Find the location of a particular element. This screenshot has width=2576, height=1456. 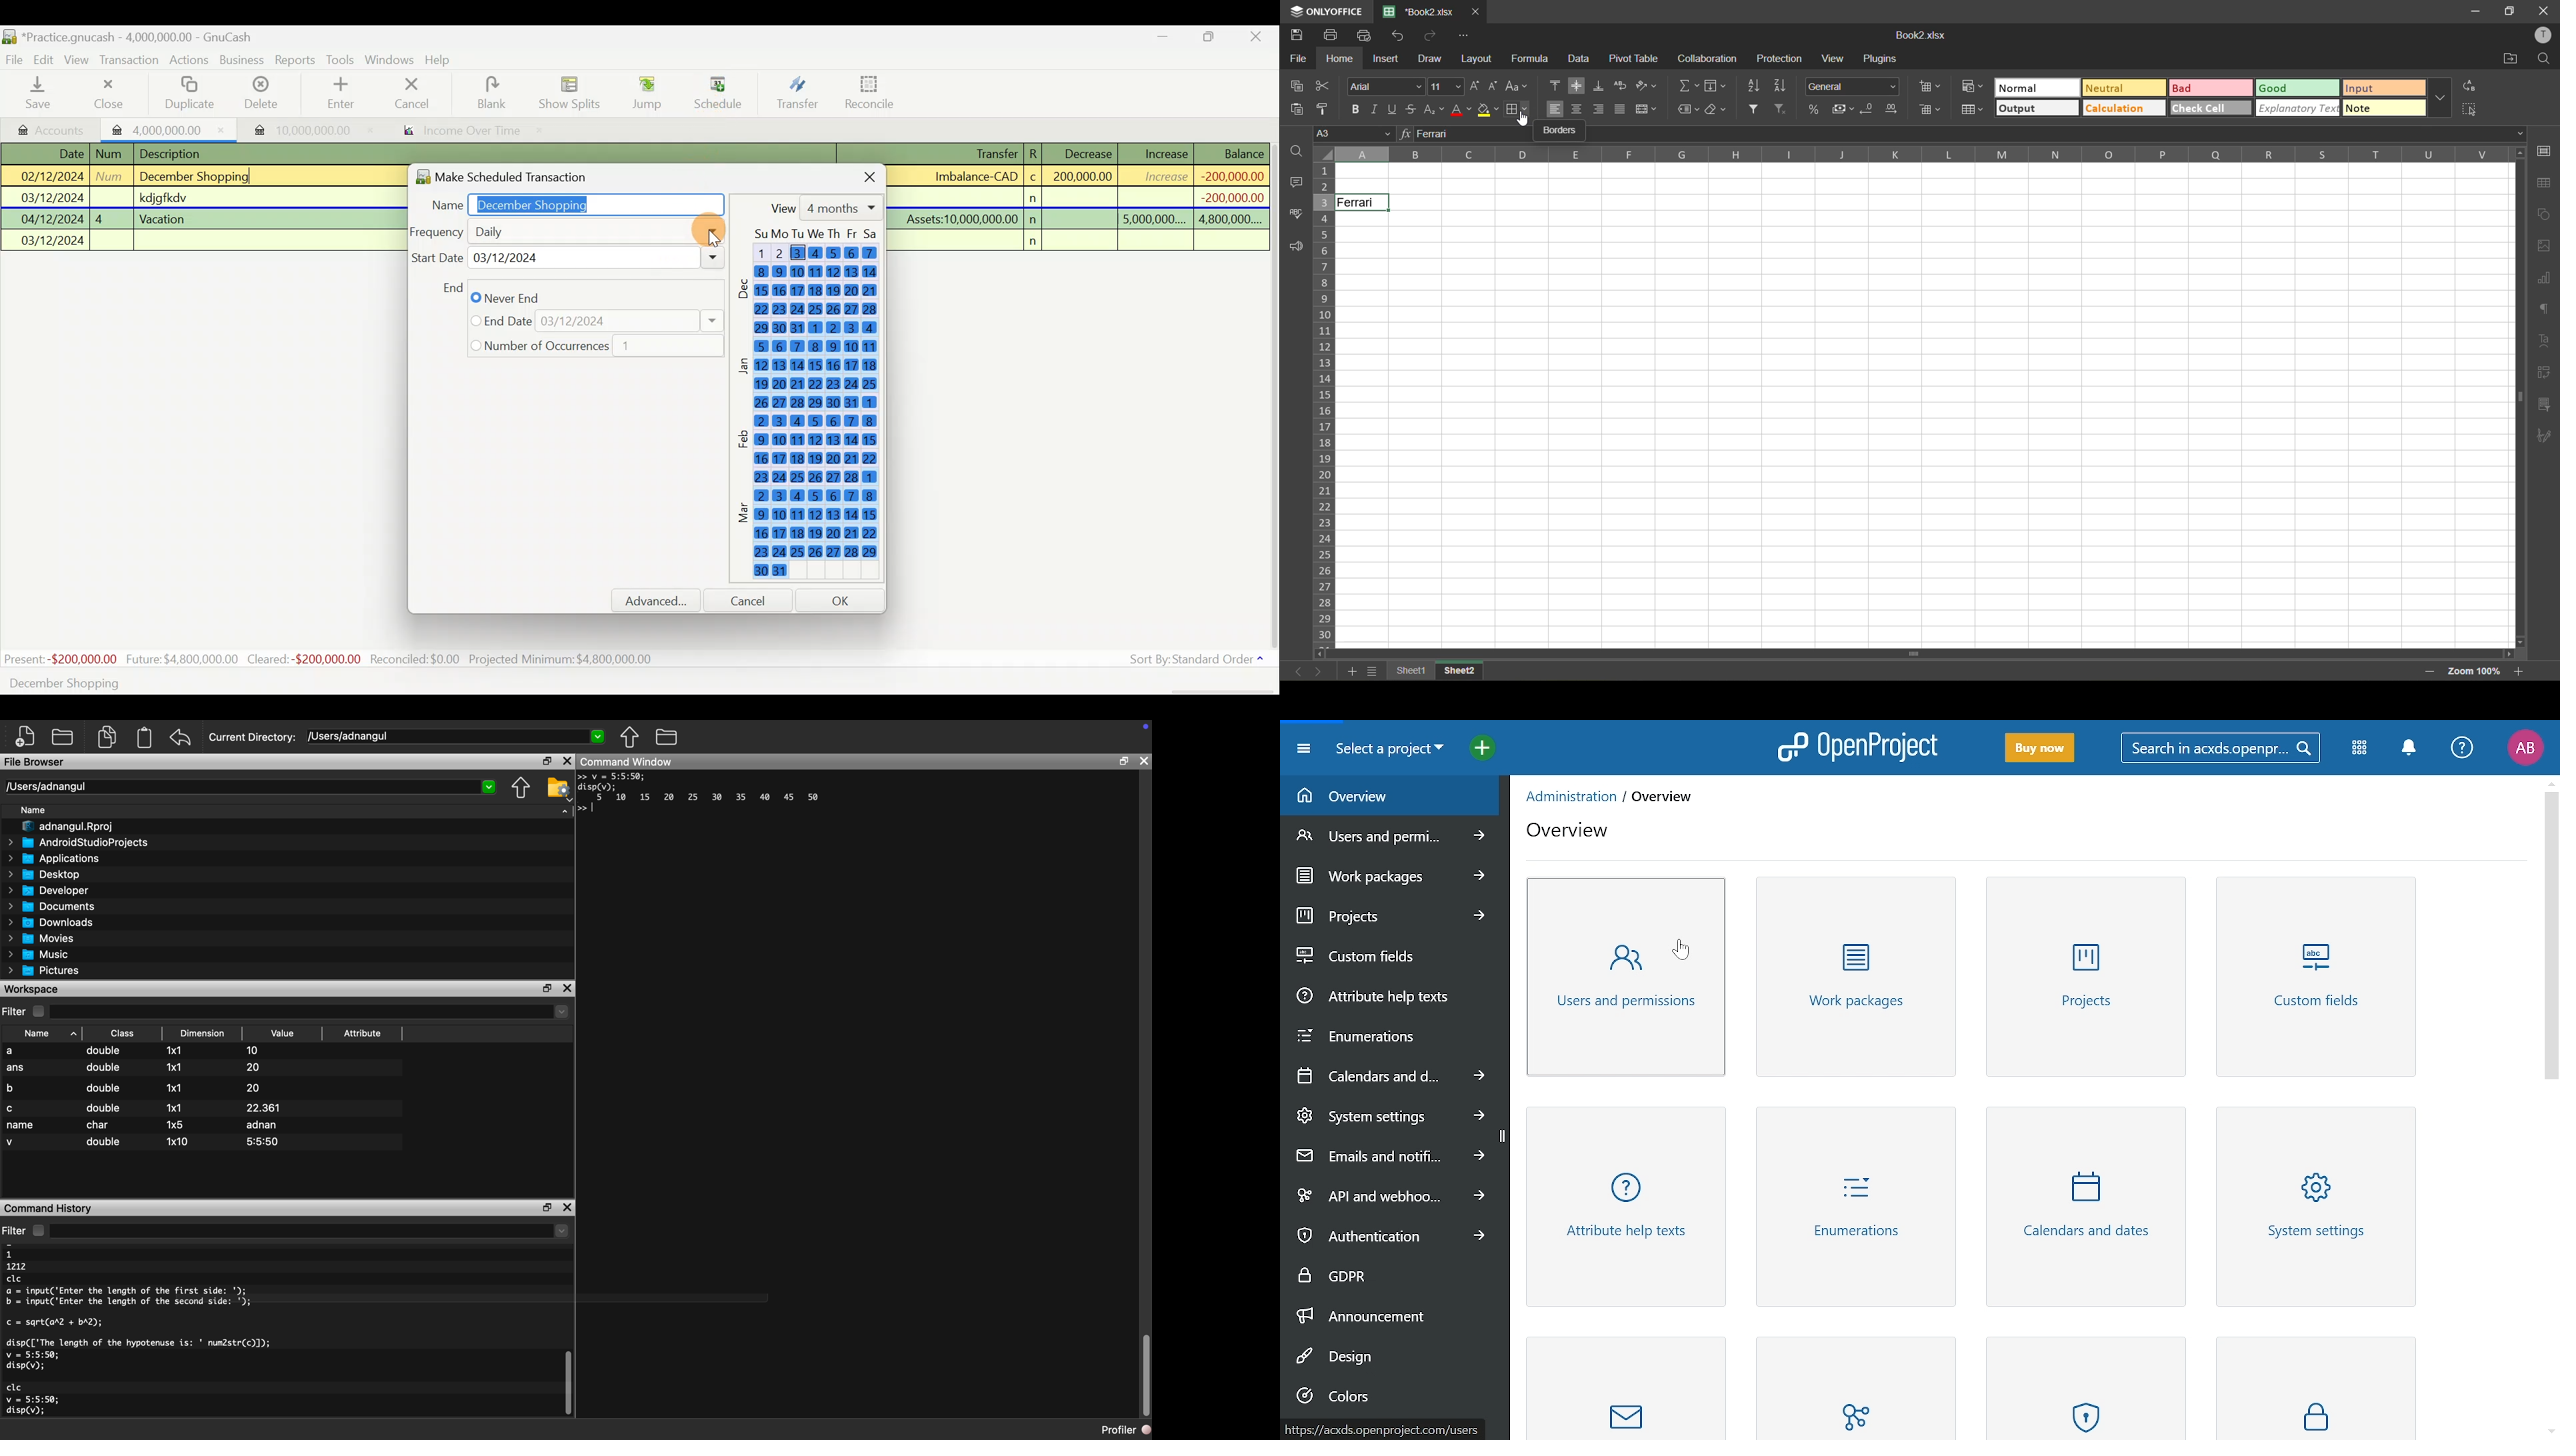

align center is located at coordinates (1578, 109).